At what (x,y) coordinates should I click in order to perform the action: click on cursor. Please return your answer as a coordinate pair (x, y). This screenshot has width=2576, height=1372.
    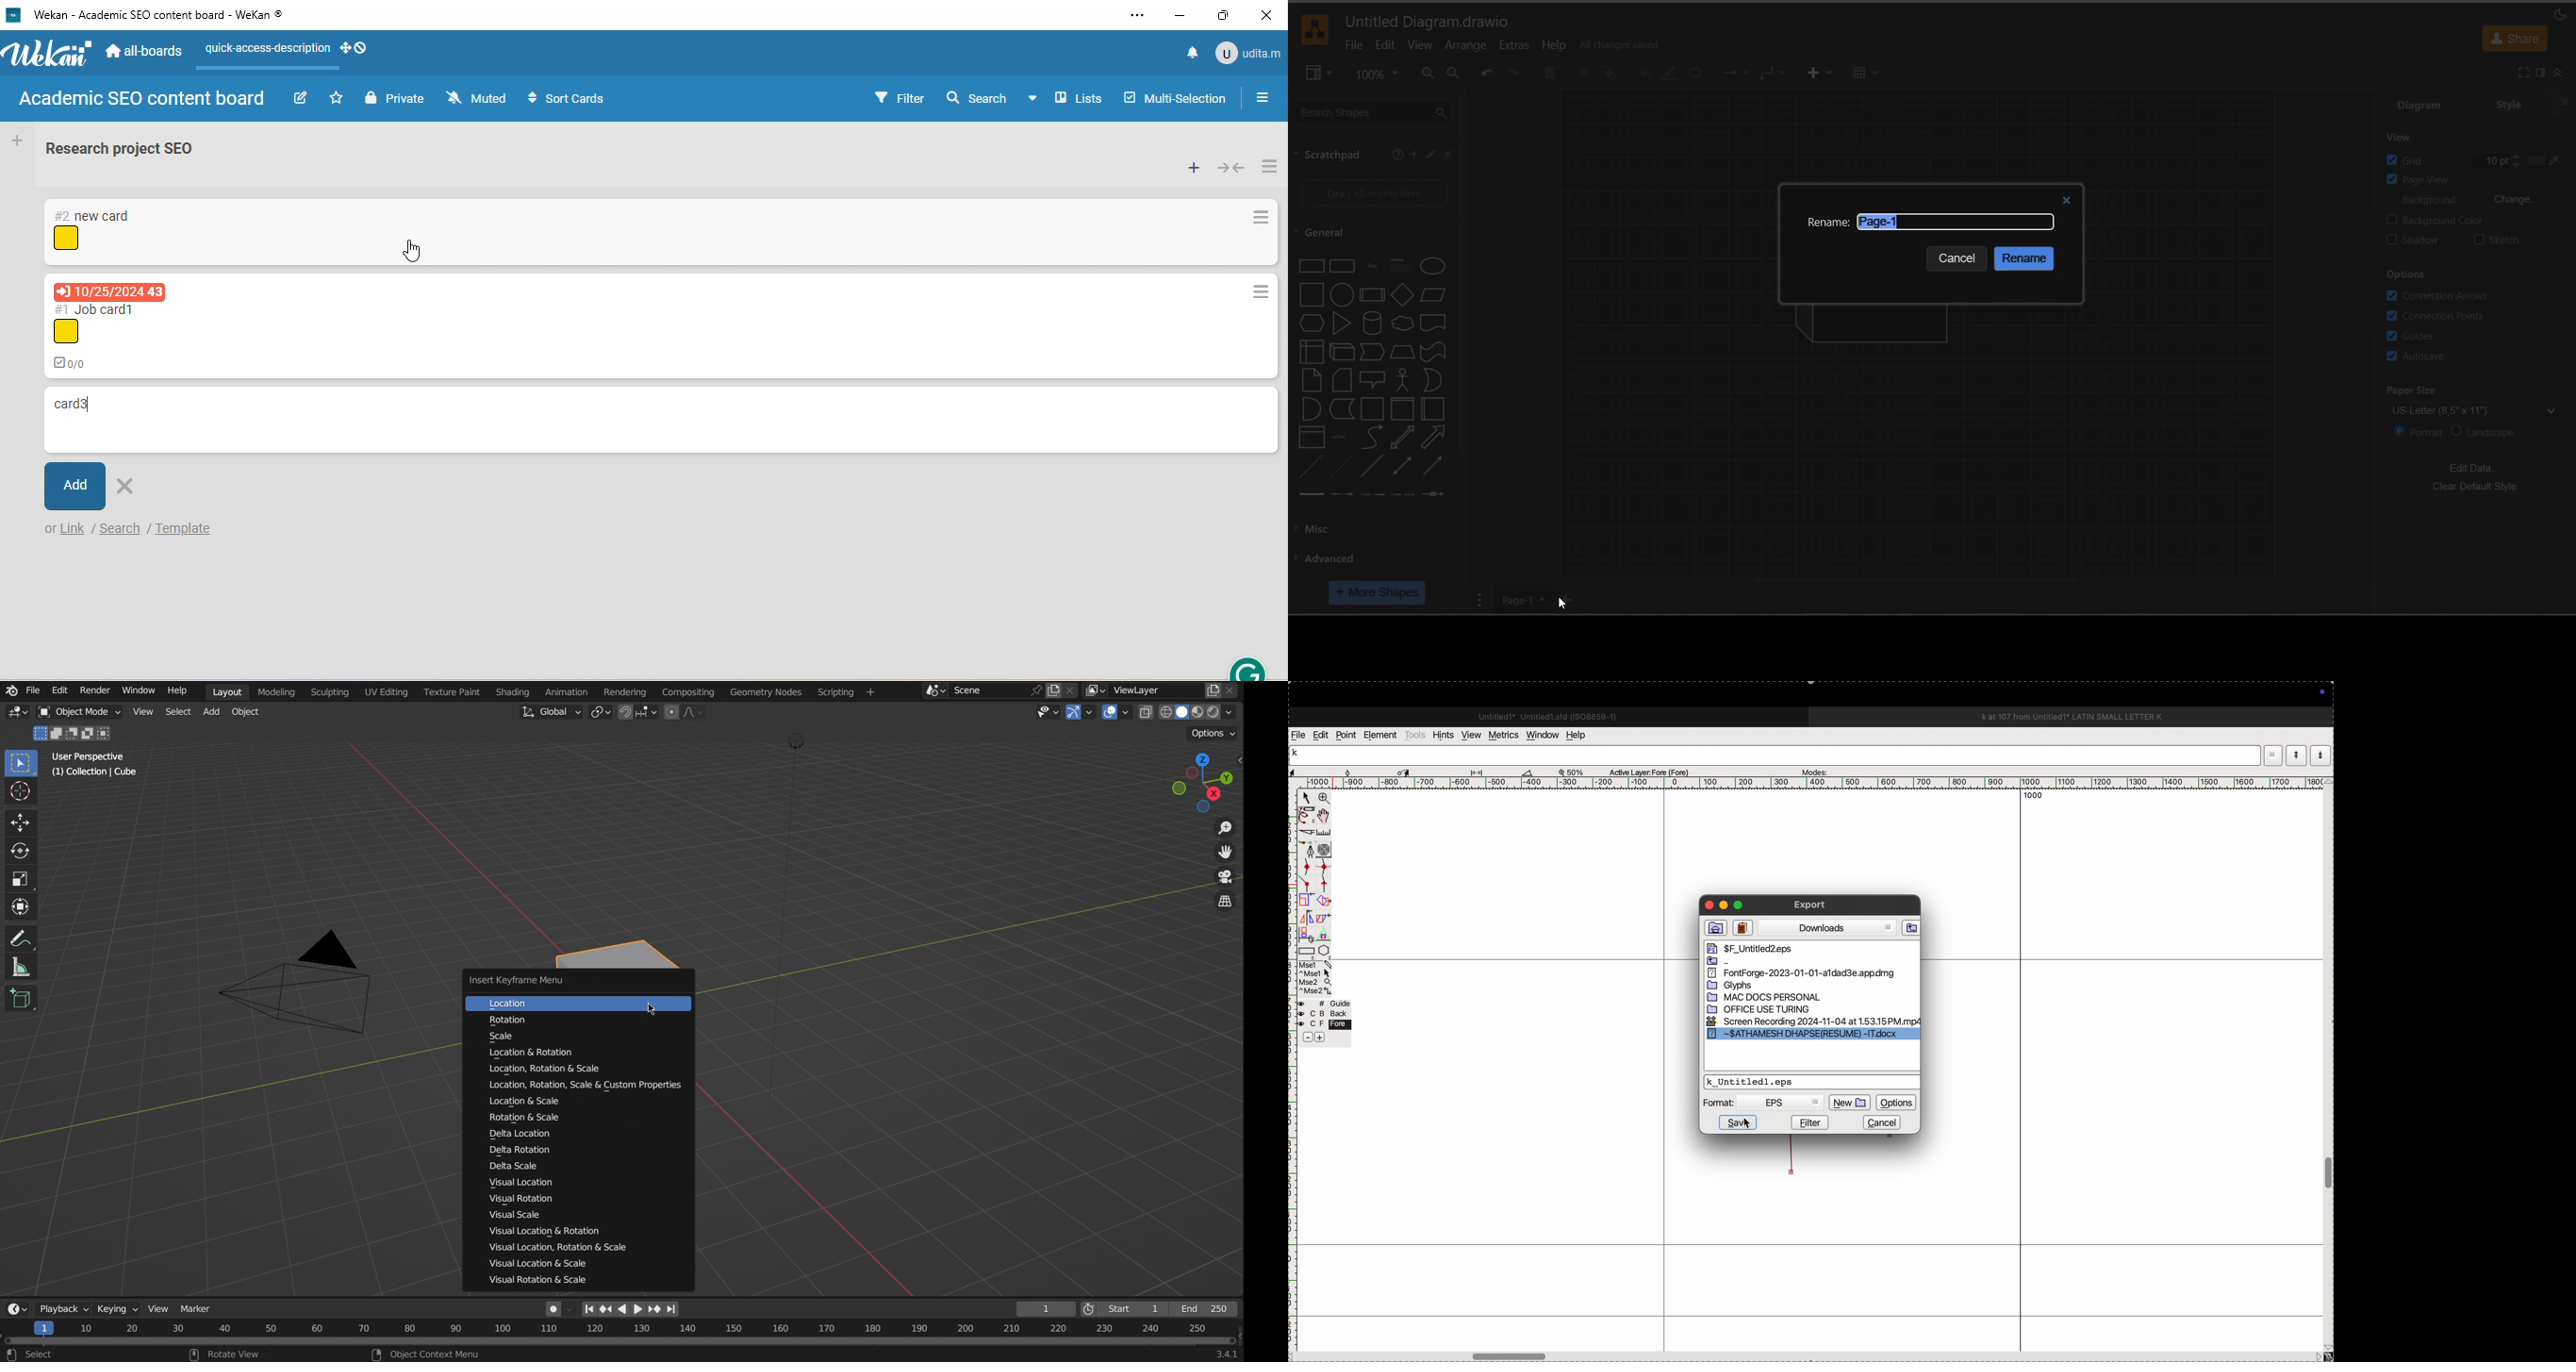
    Looking at the image, I should click on (1306, 799).